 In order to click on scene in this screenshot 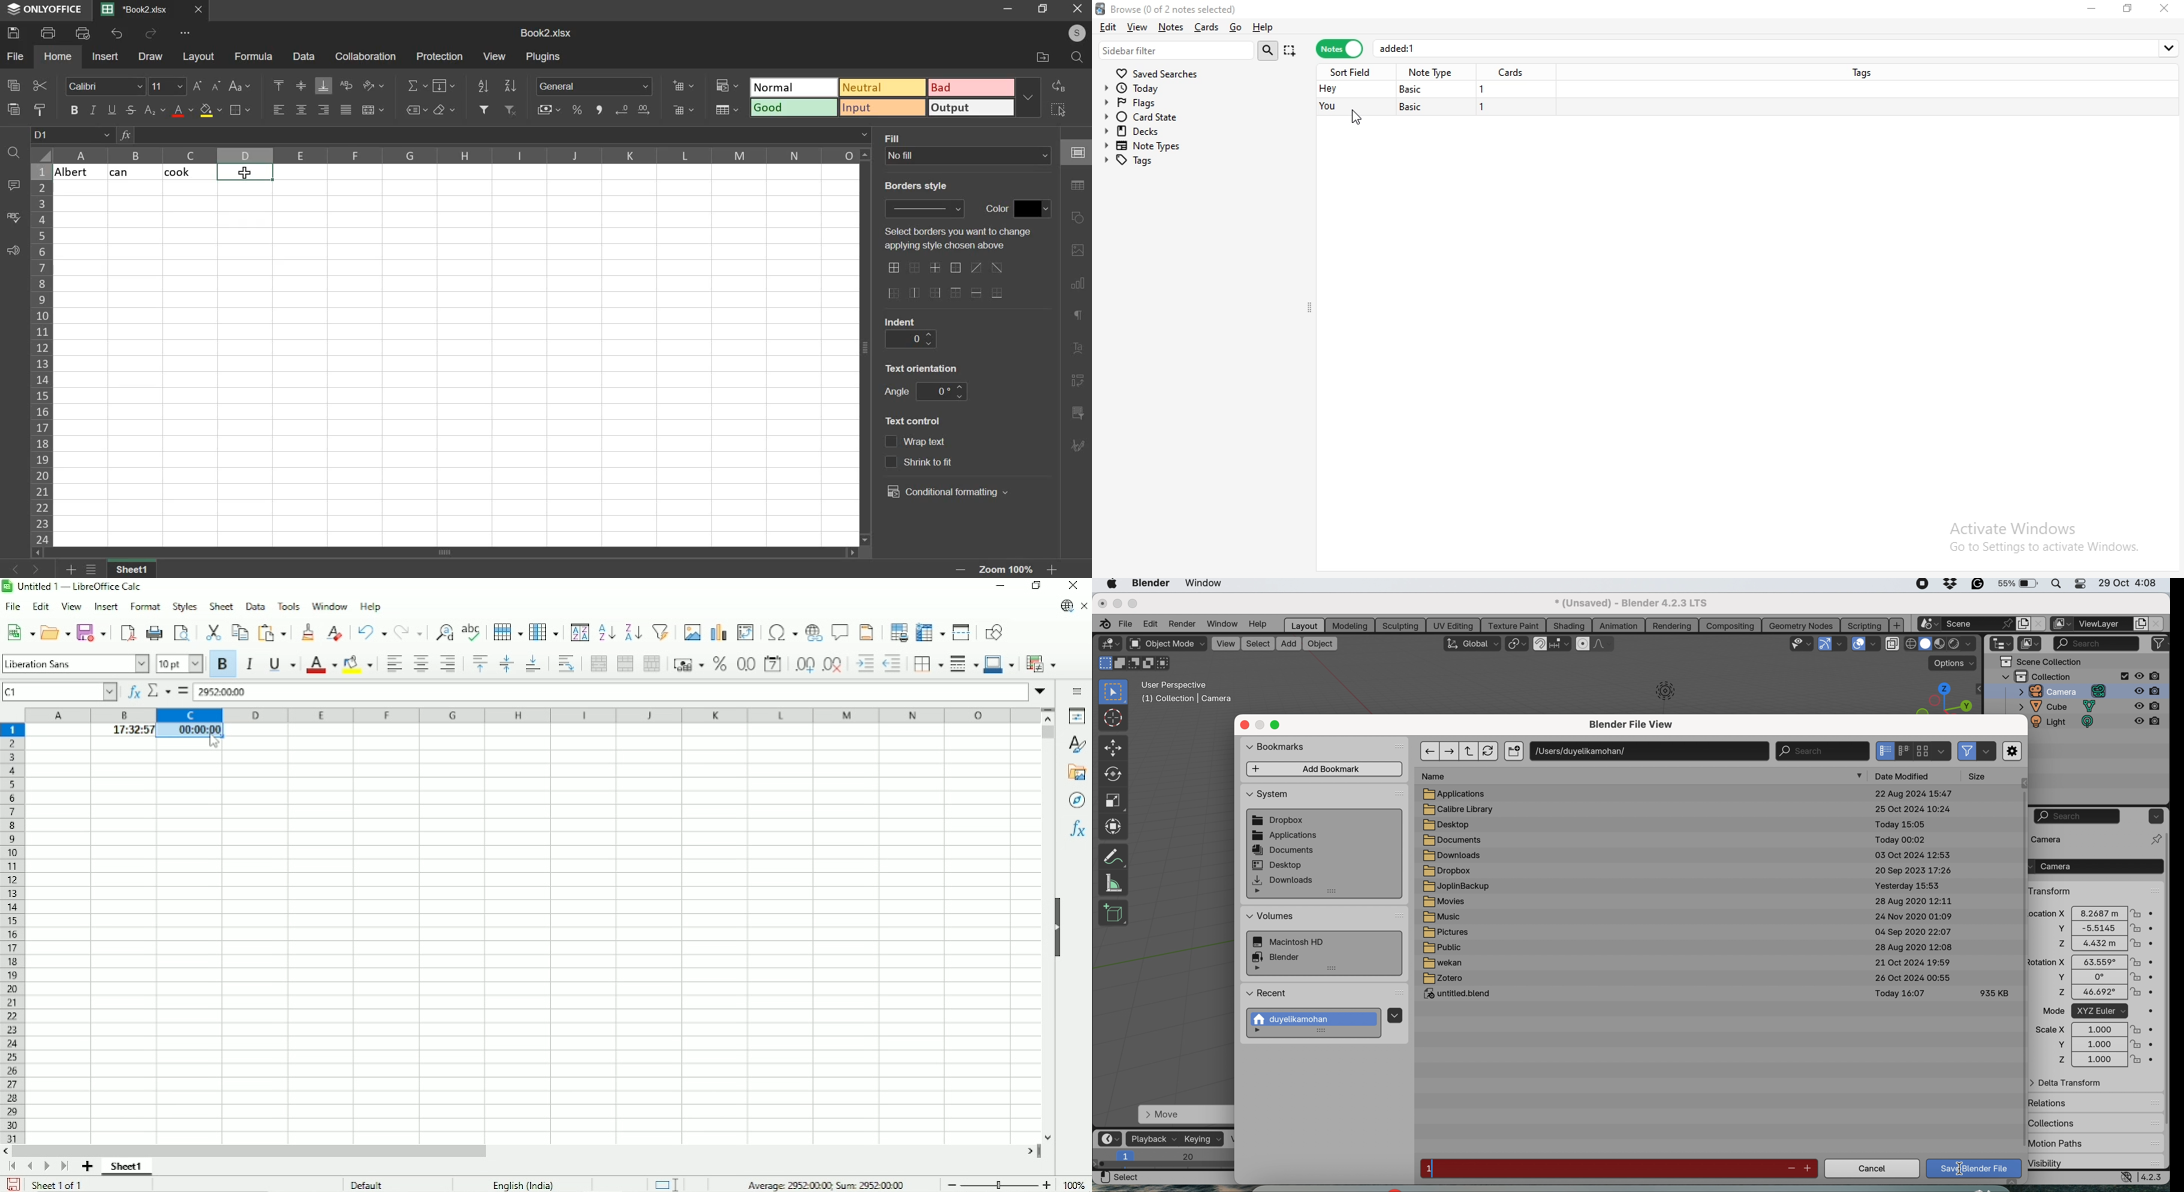, I will do `click(1978, 623)`.